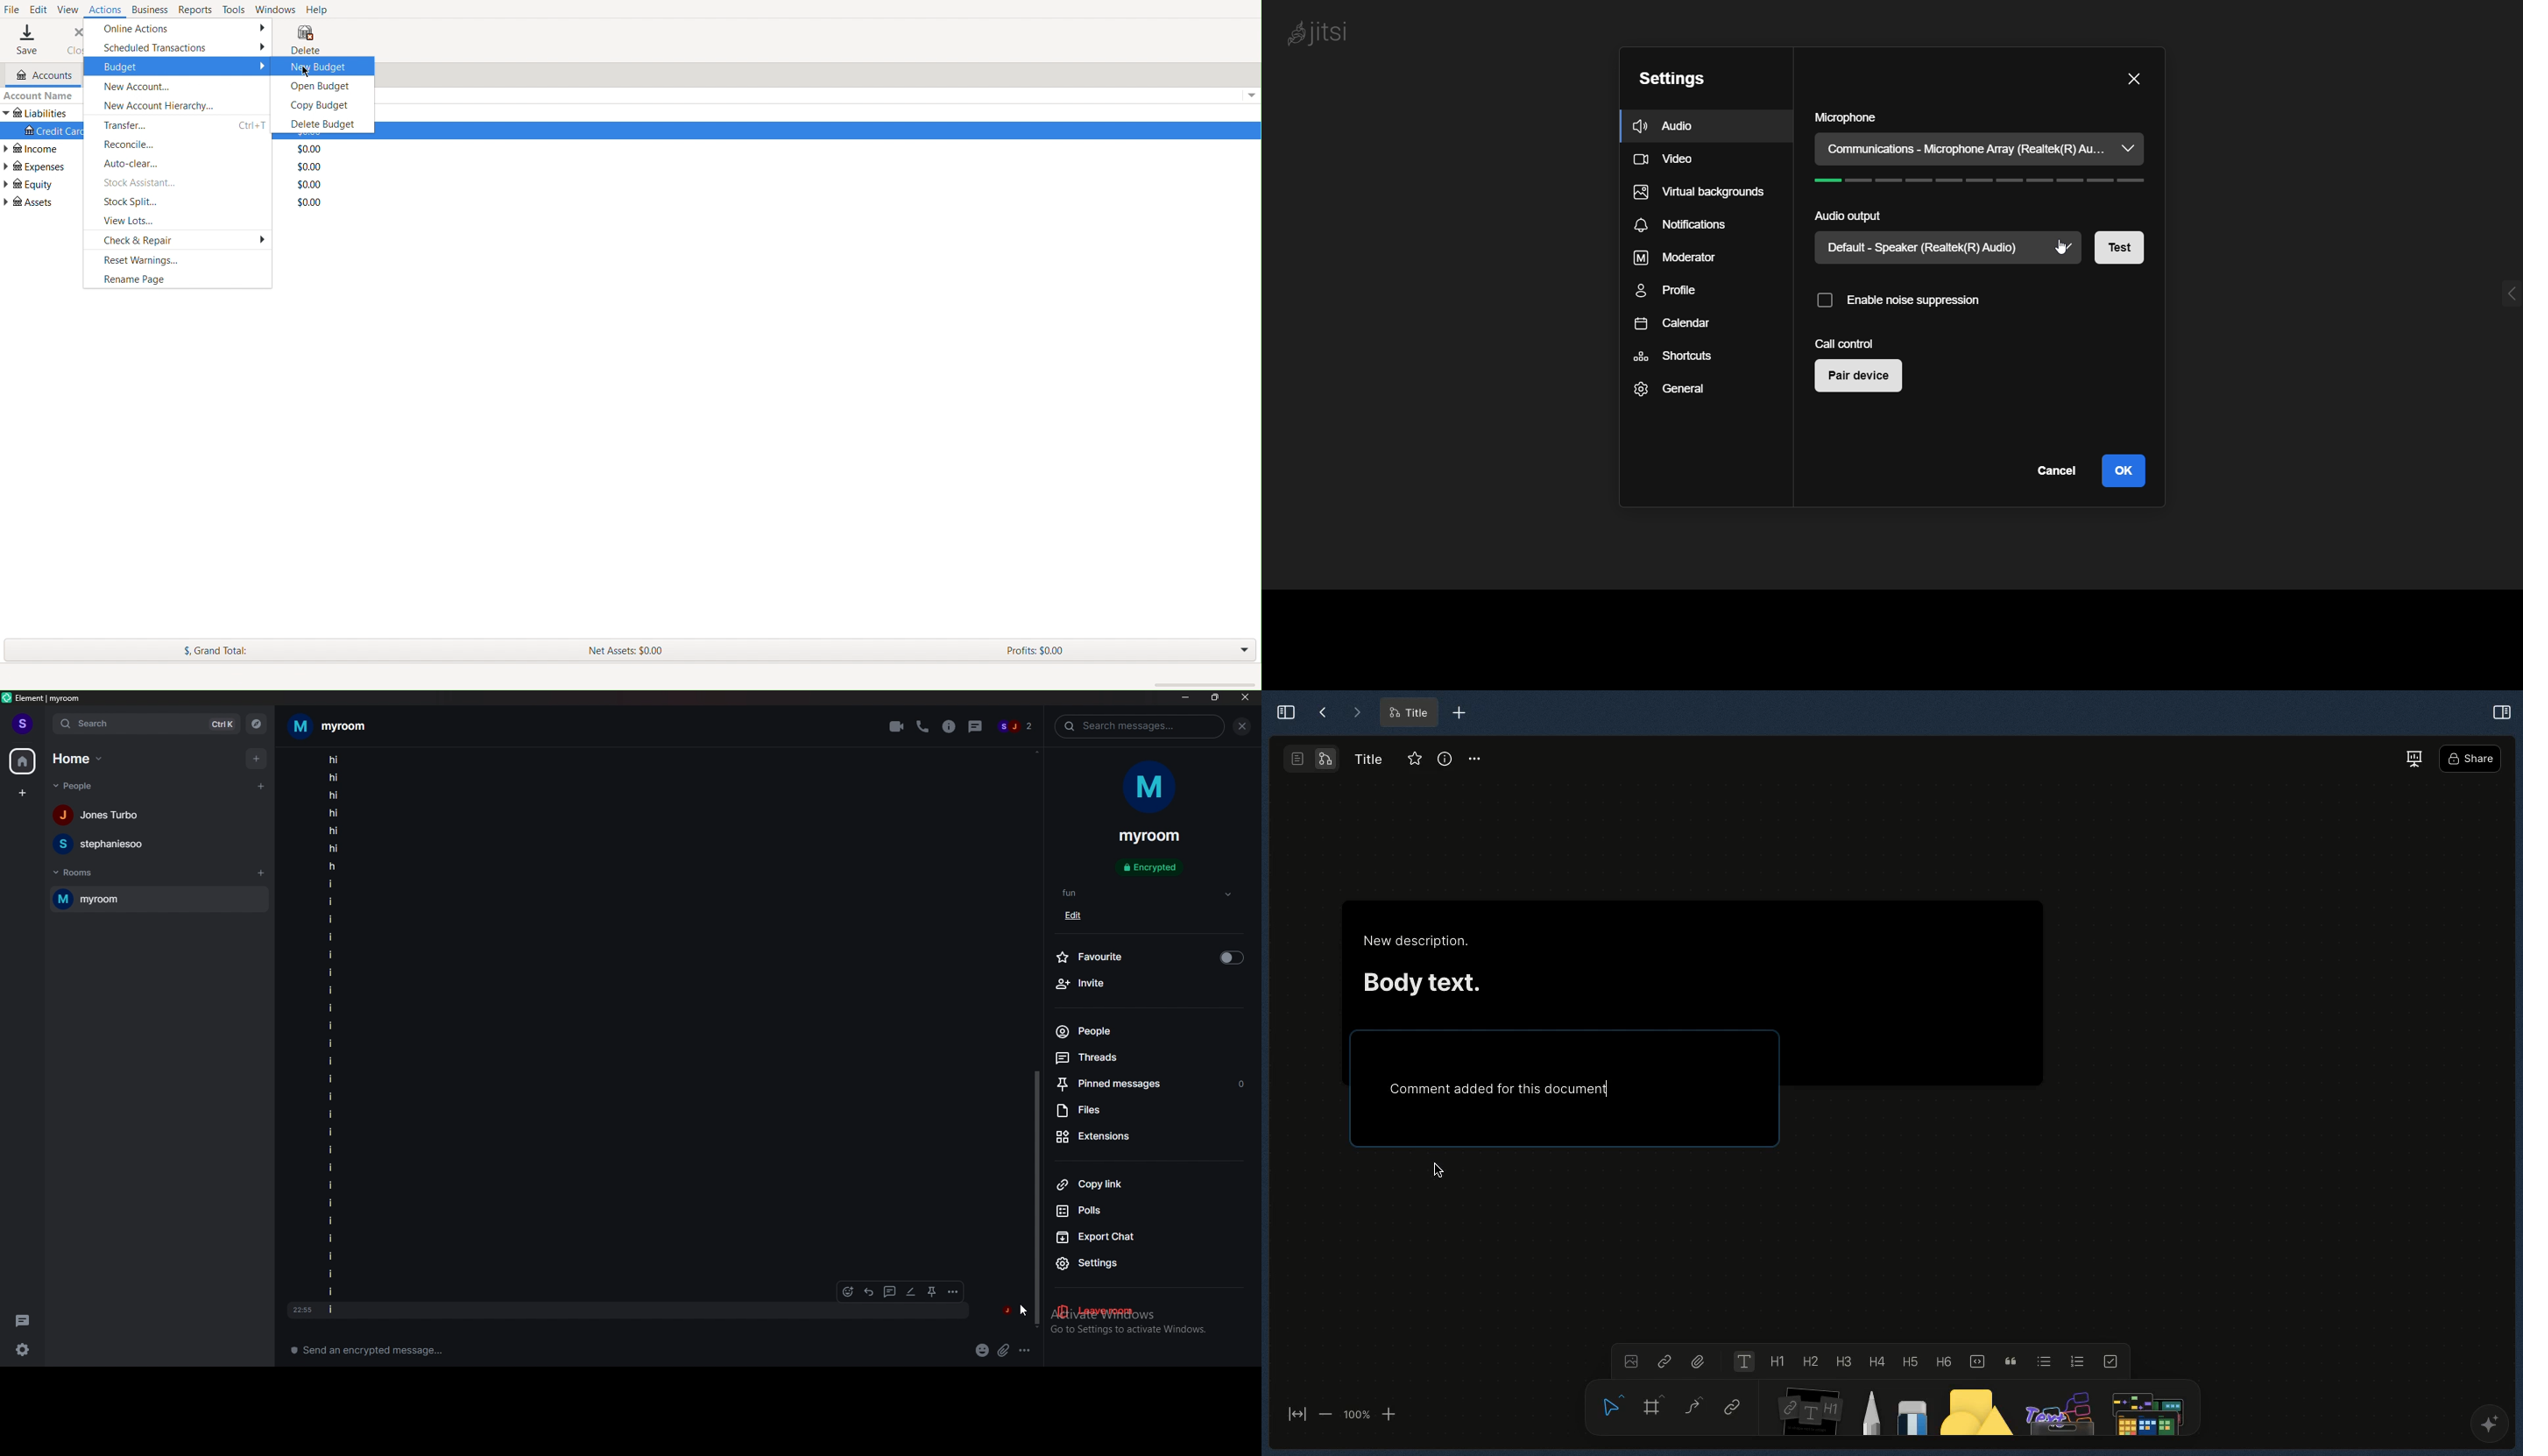  I want to click on threads, so click(977, 726).